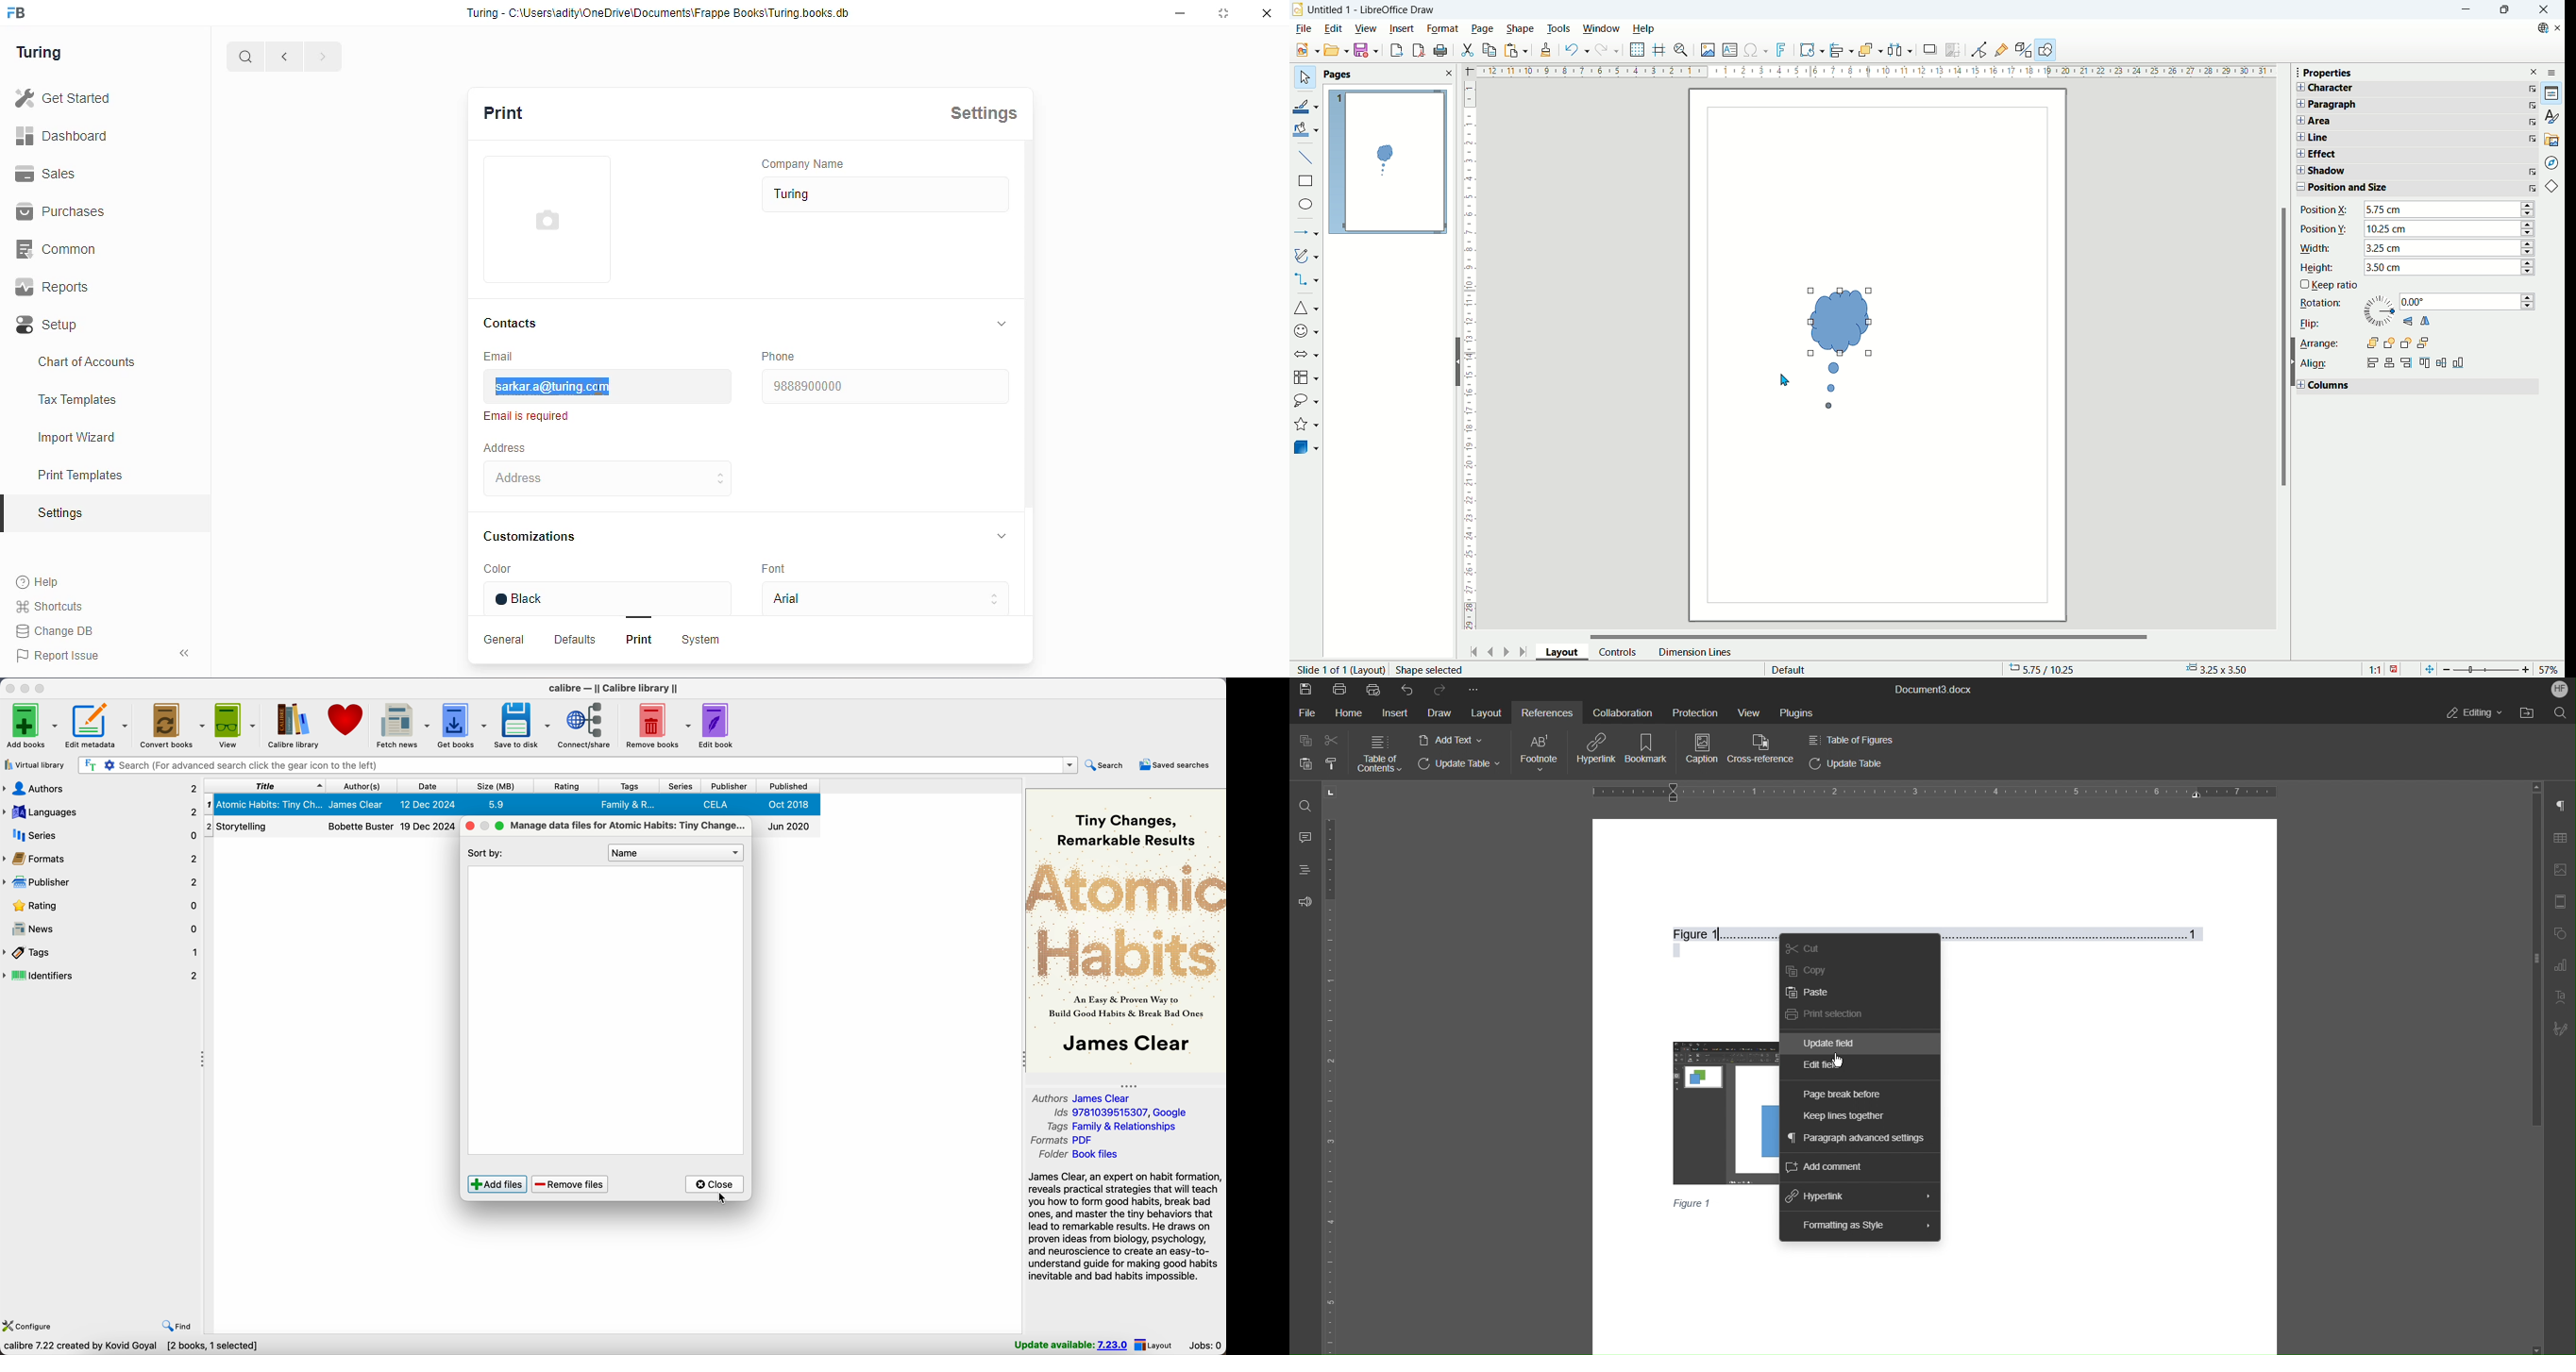 The width and height of the screenshot is (2576, 1372). What do you see at coordinates (1002, 323) in the screenshot?
I see `collapse` at bounding box center [1002, 323].